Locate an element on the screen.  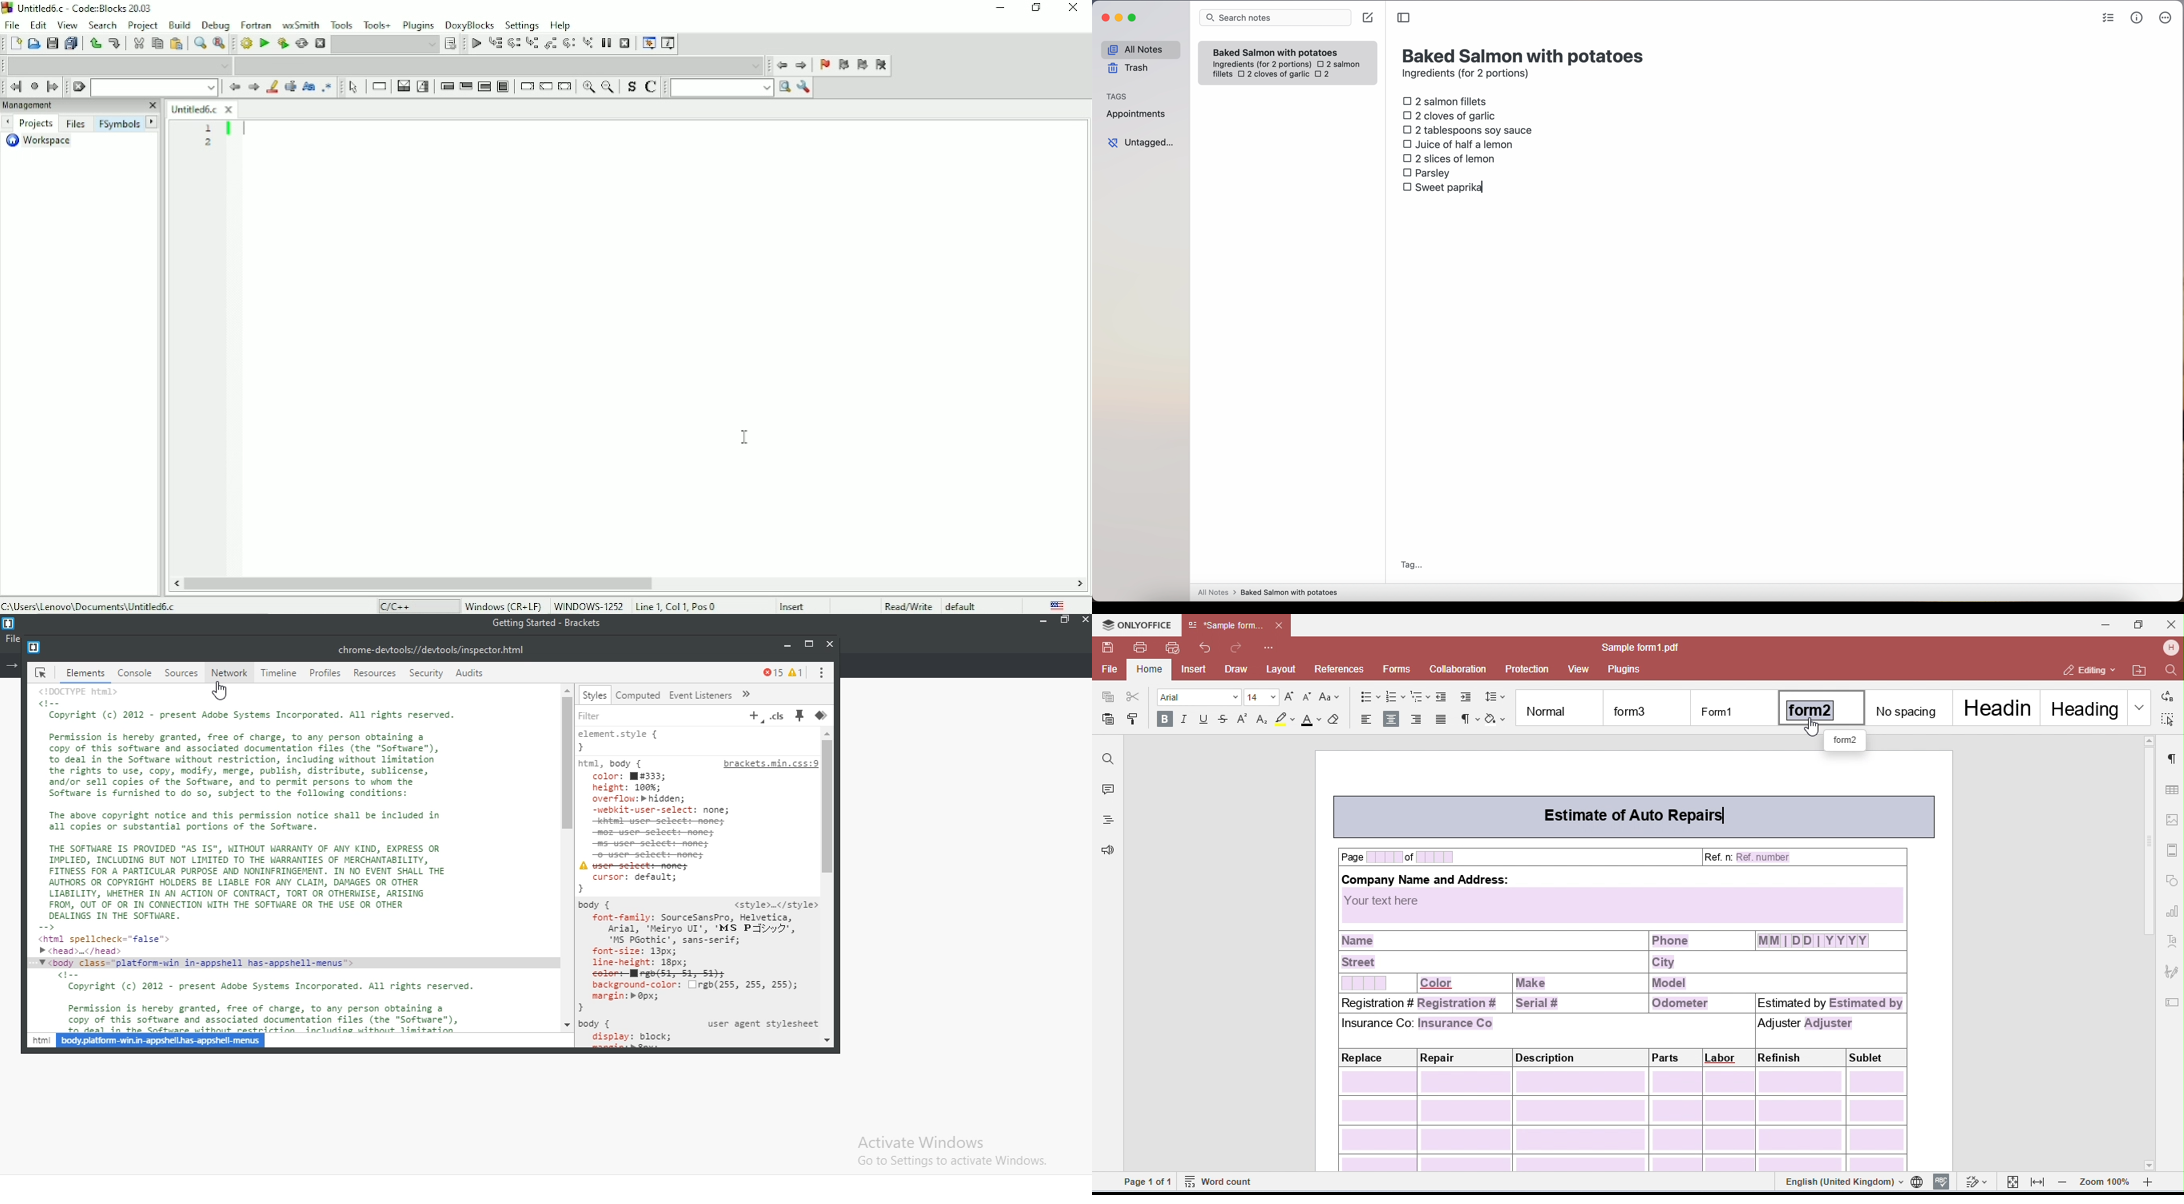
juice of half a lemon is located at coordinates (1461, 144).